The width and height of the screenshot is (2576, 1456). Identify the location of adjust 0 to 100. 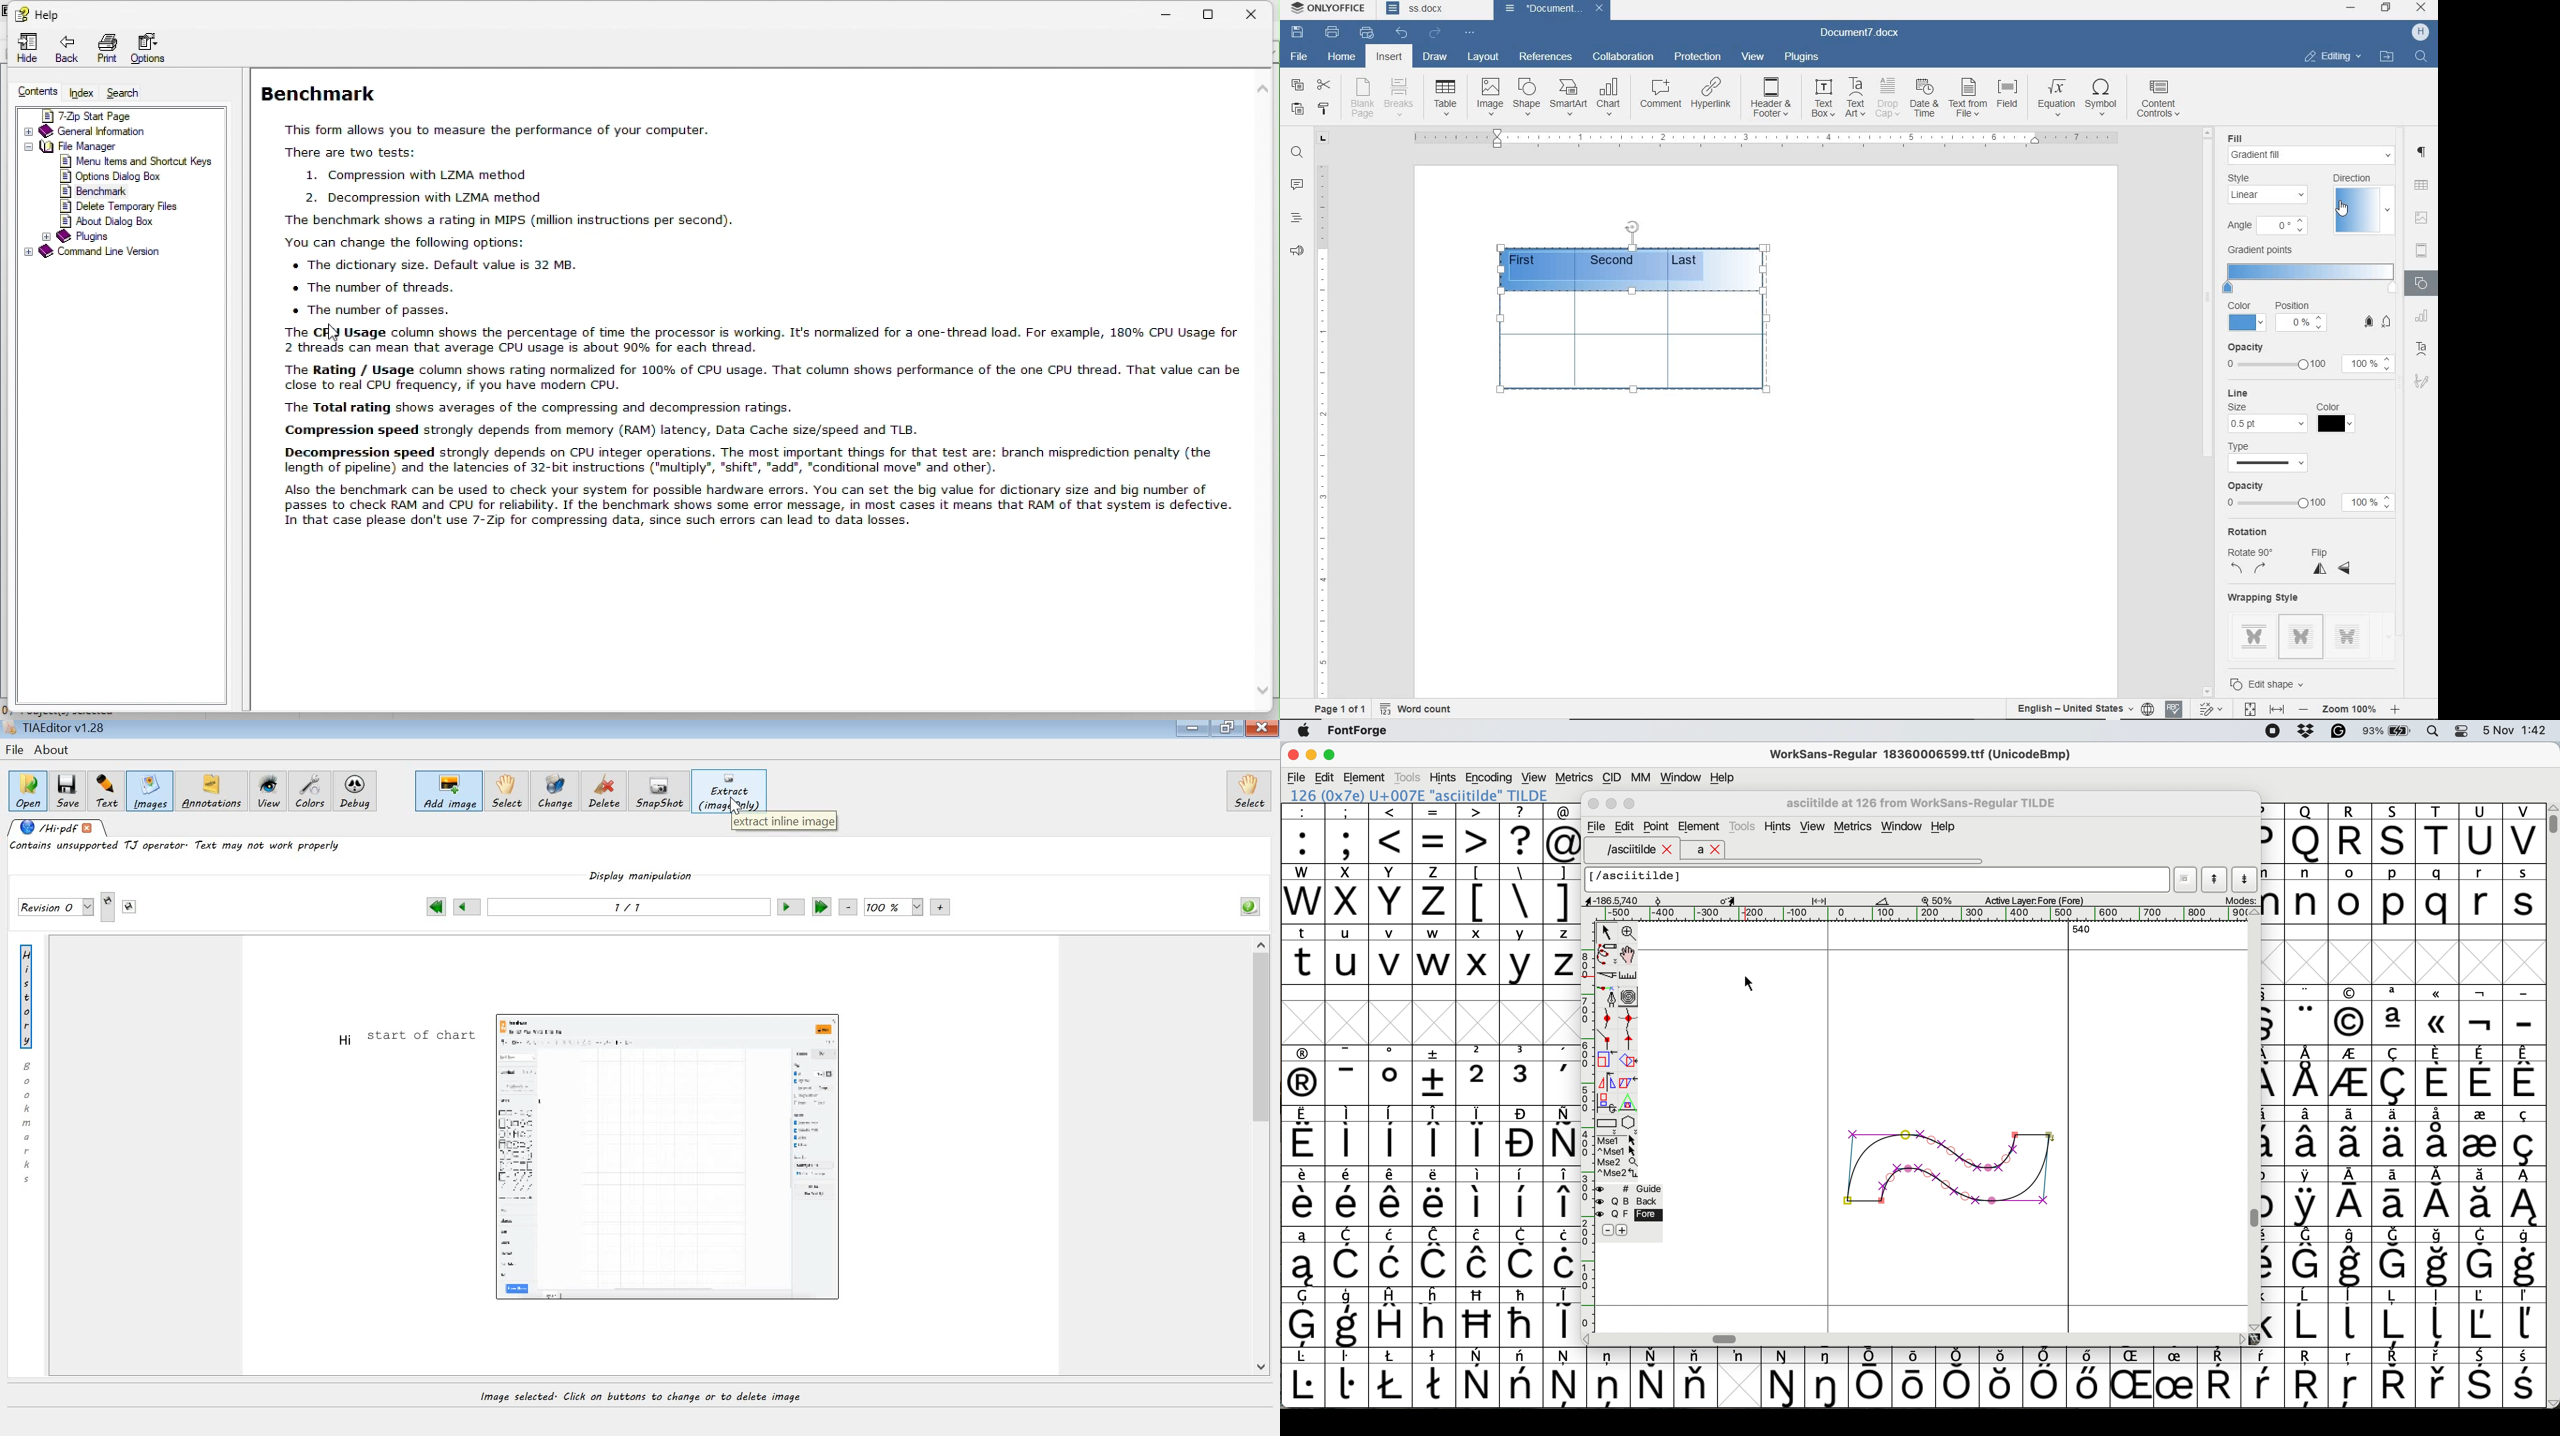
(2279, 505).